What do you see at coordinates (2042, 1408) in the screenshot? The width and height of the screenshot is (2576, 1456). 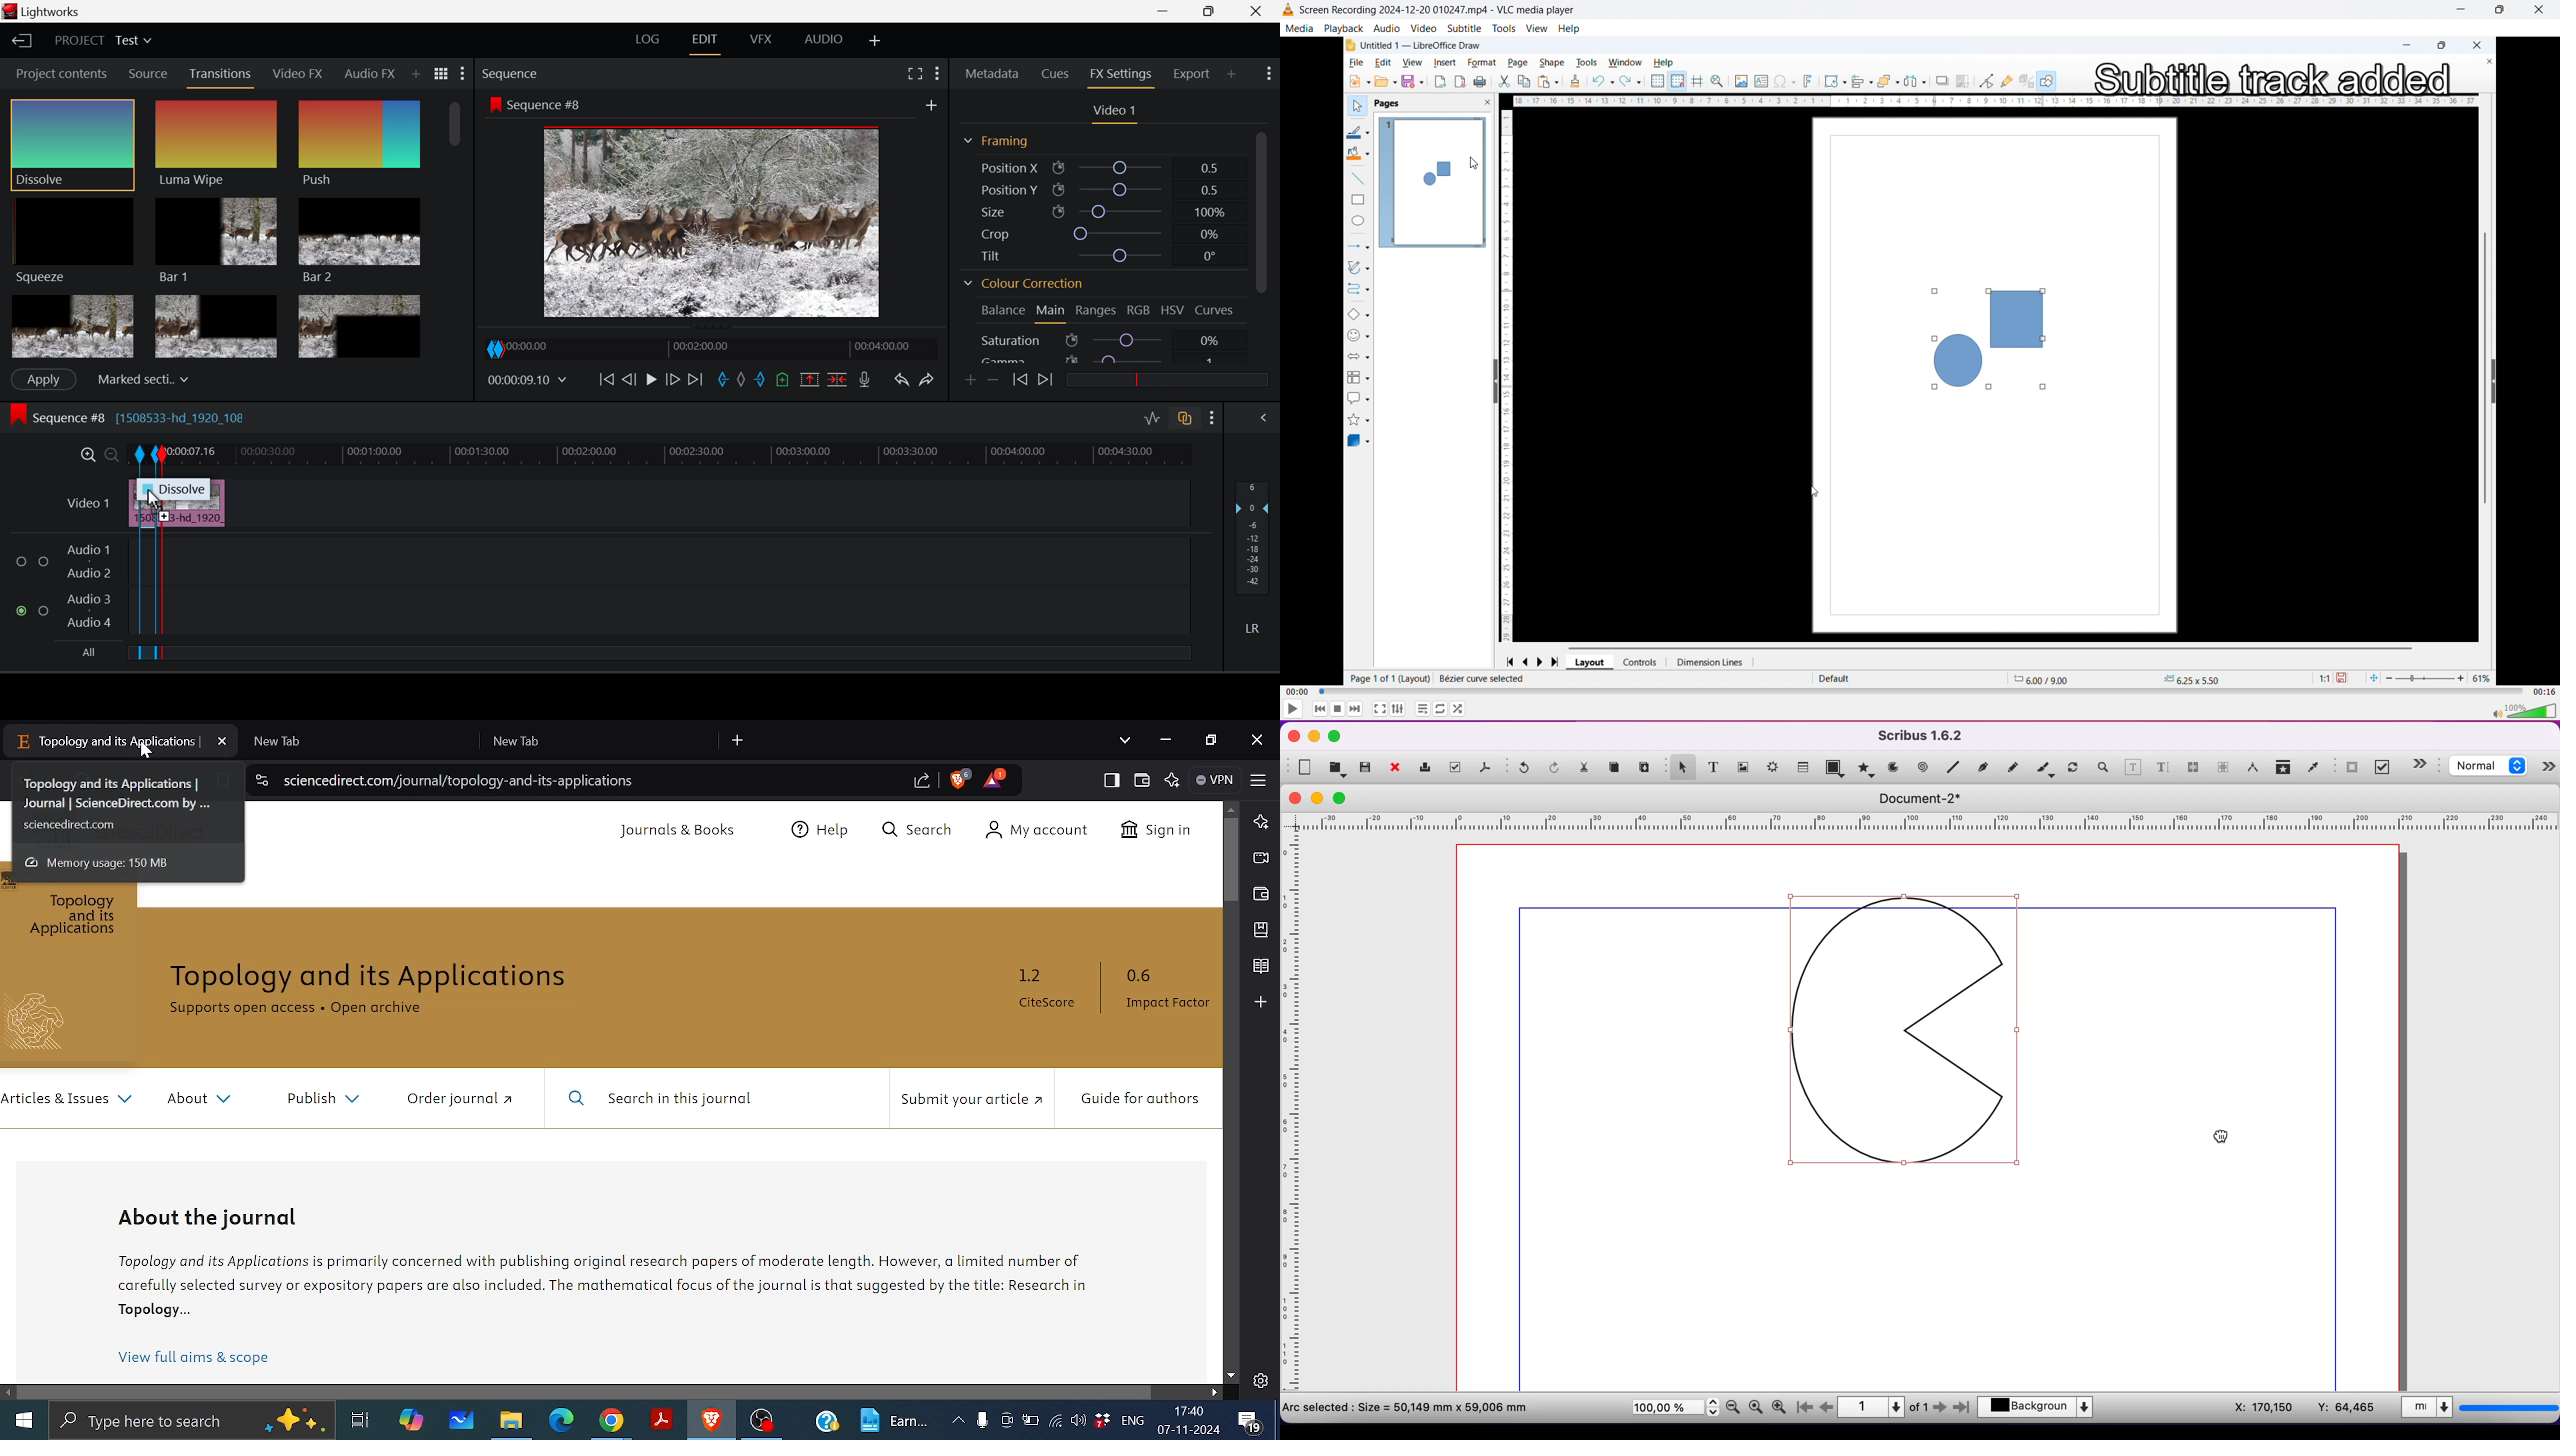 I see `background` at bounding box center [2042, 1408].